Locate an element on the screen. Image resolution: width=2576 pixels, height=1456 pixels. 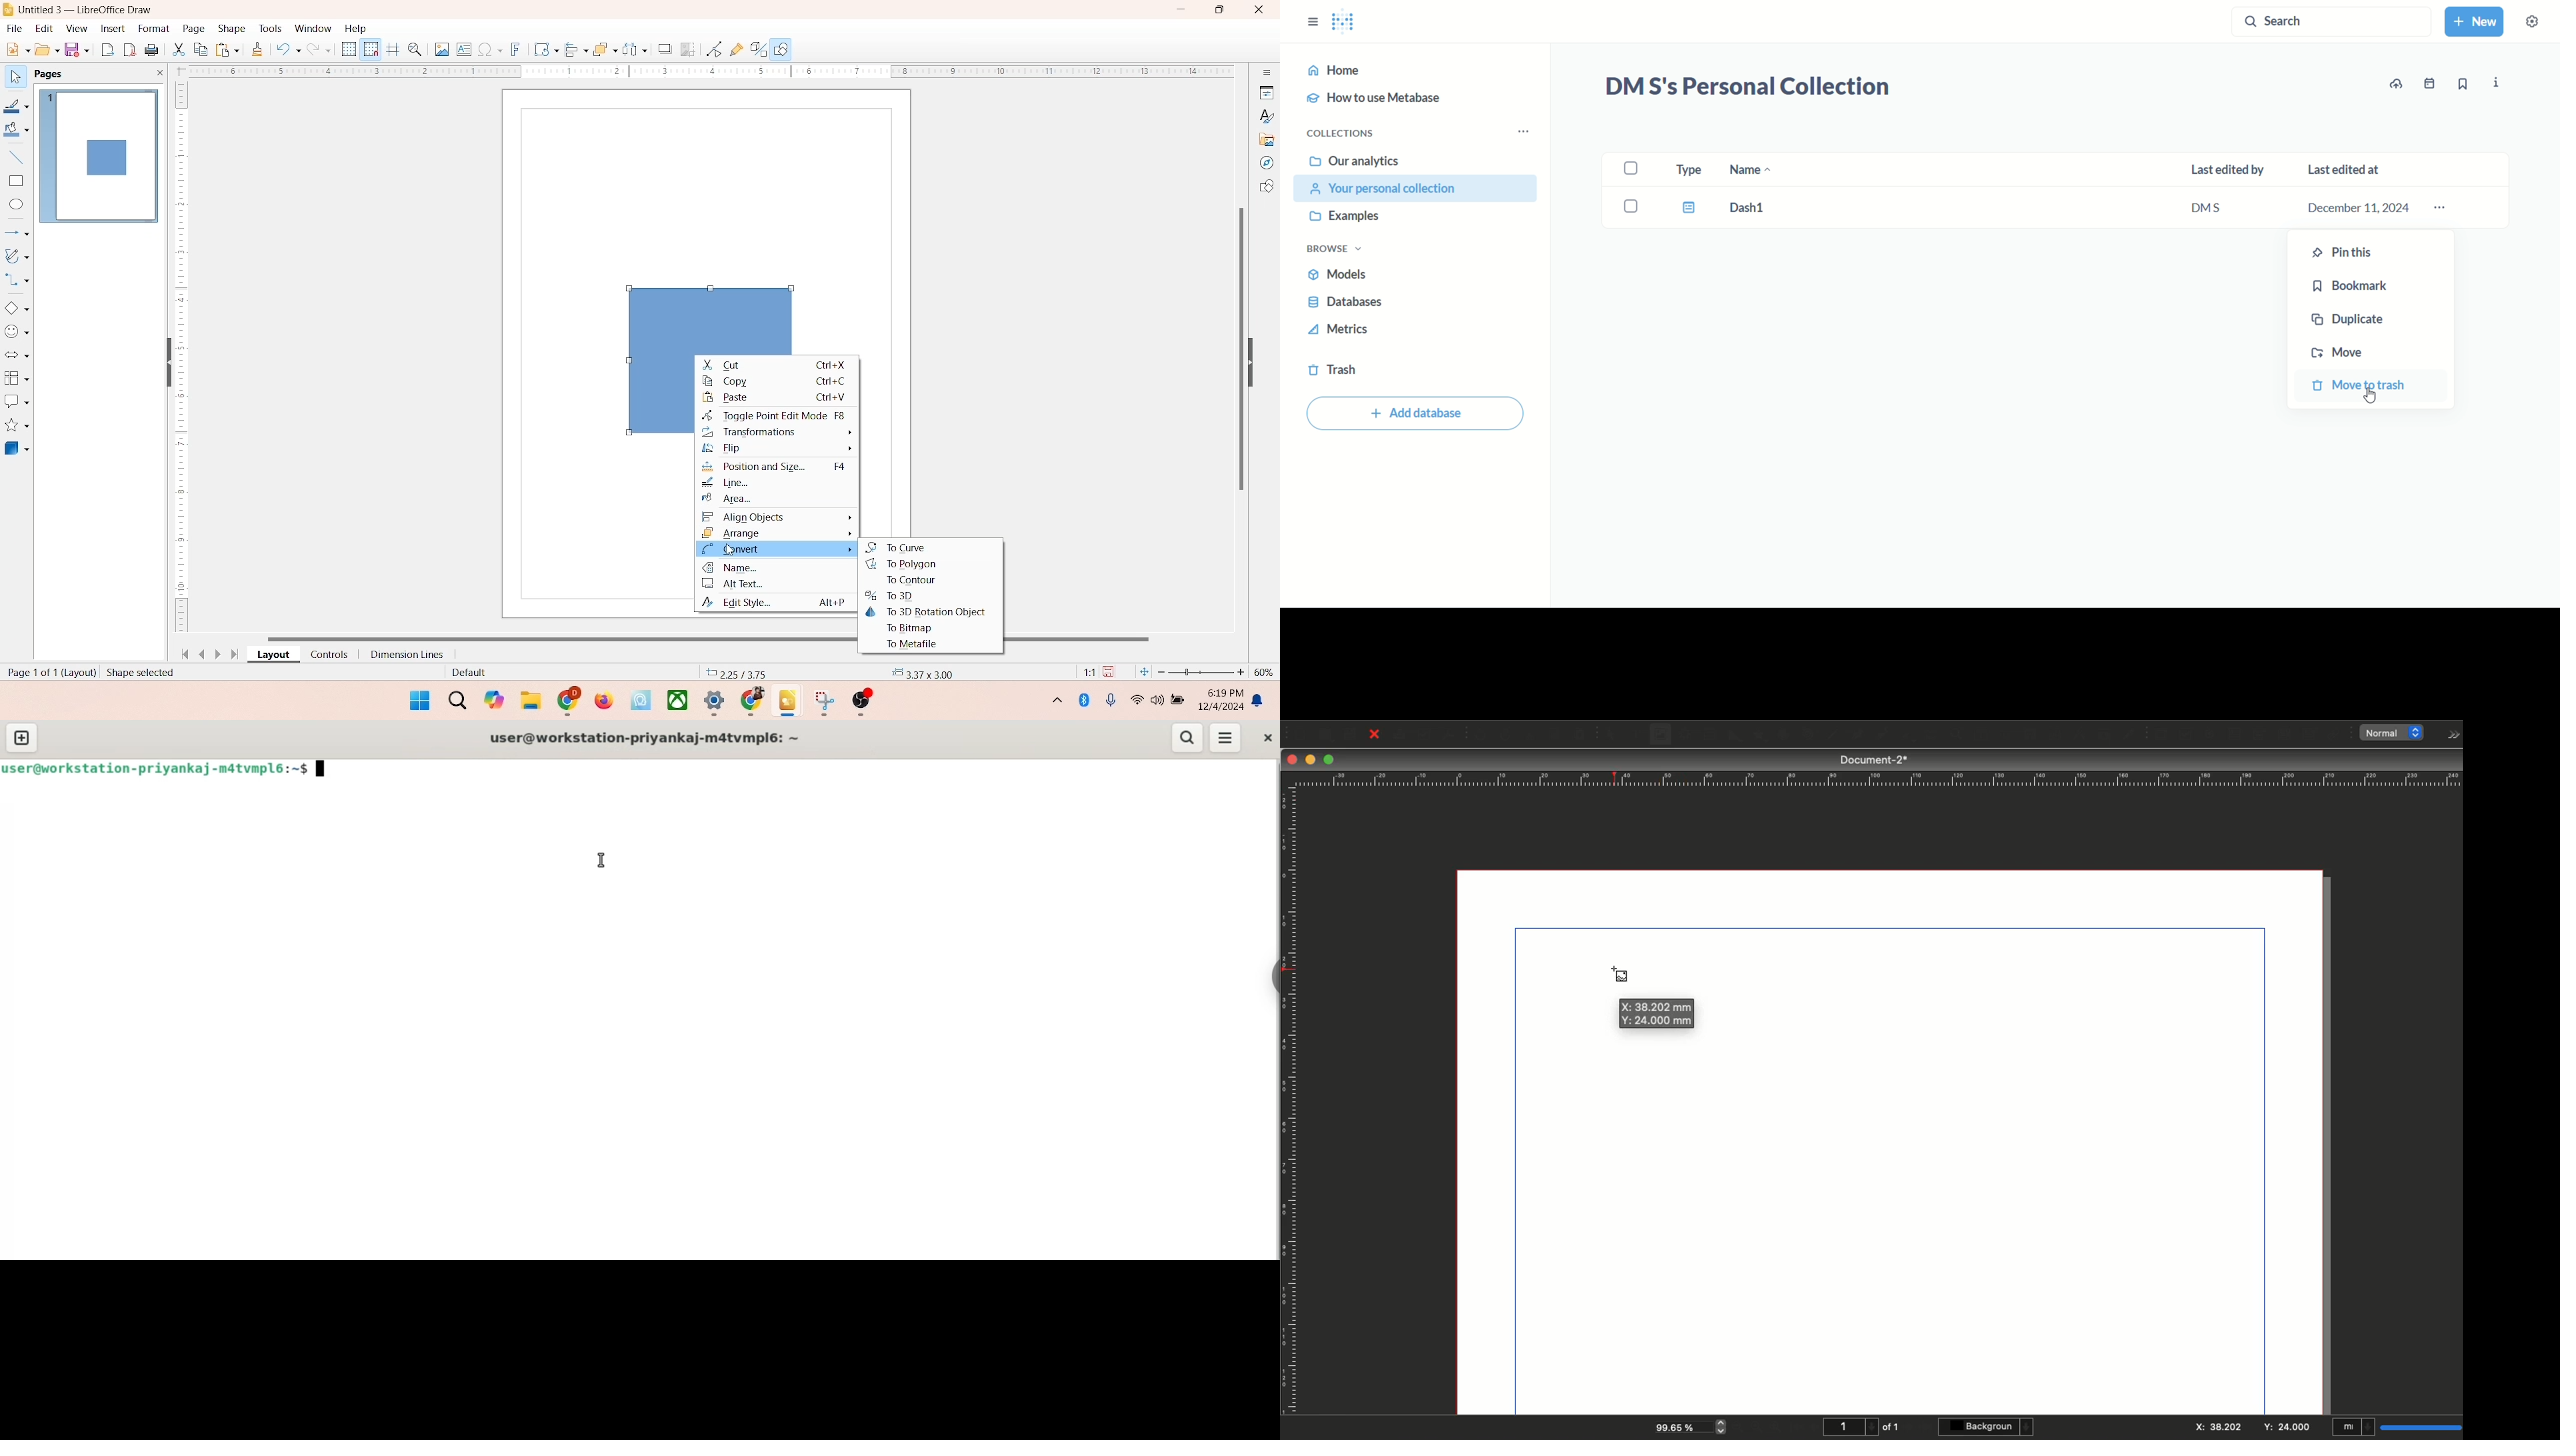
special character is located at coordinates (490, 49).